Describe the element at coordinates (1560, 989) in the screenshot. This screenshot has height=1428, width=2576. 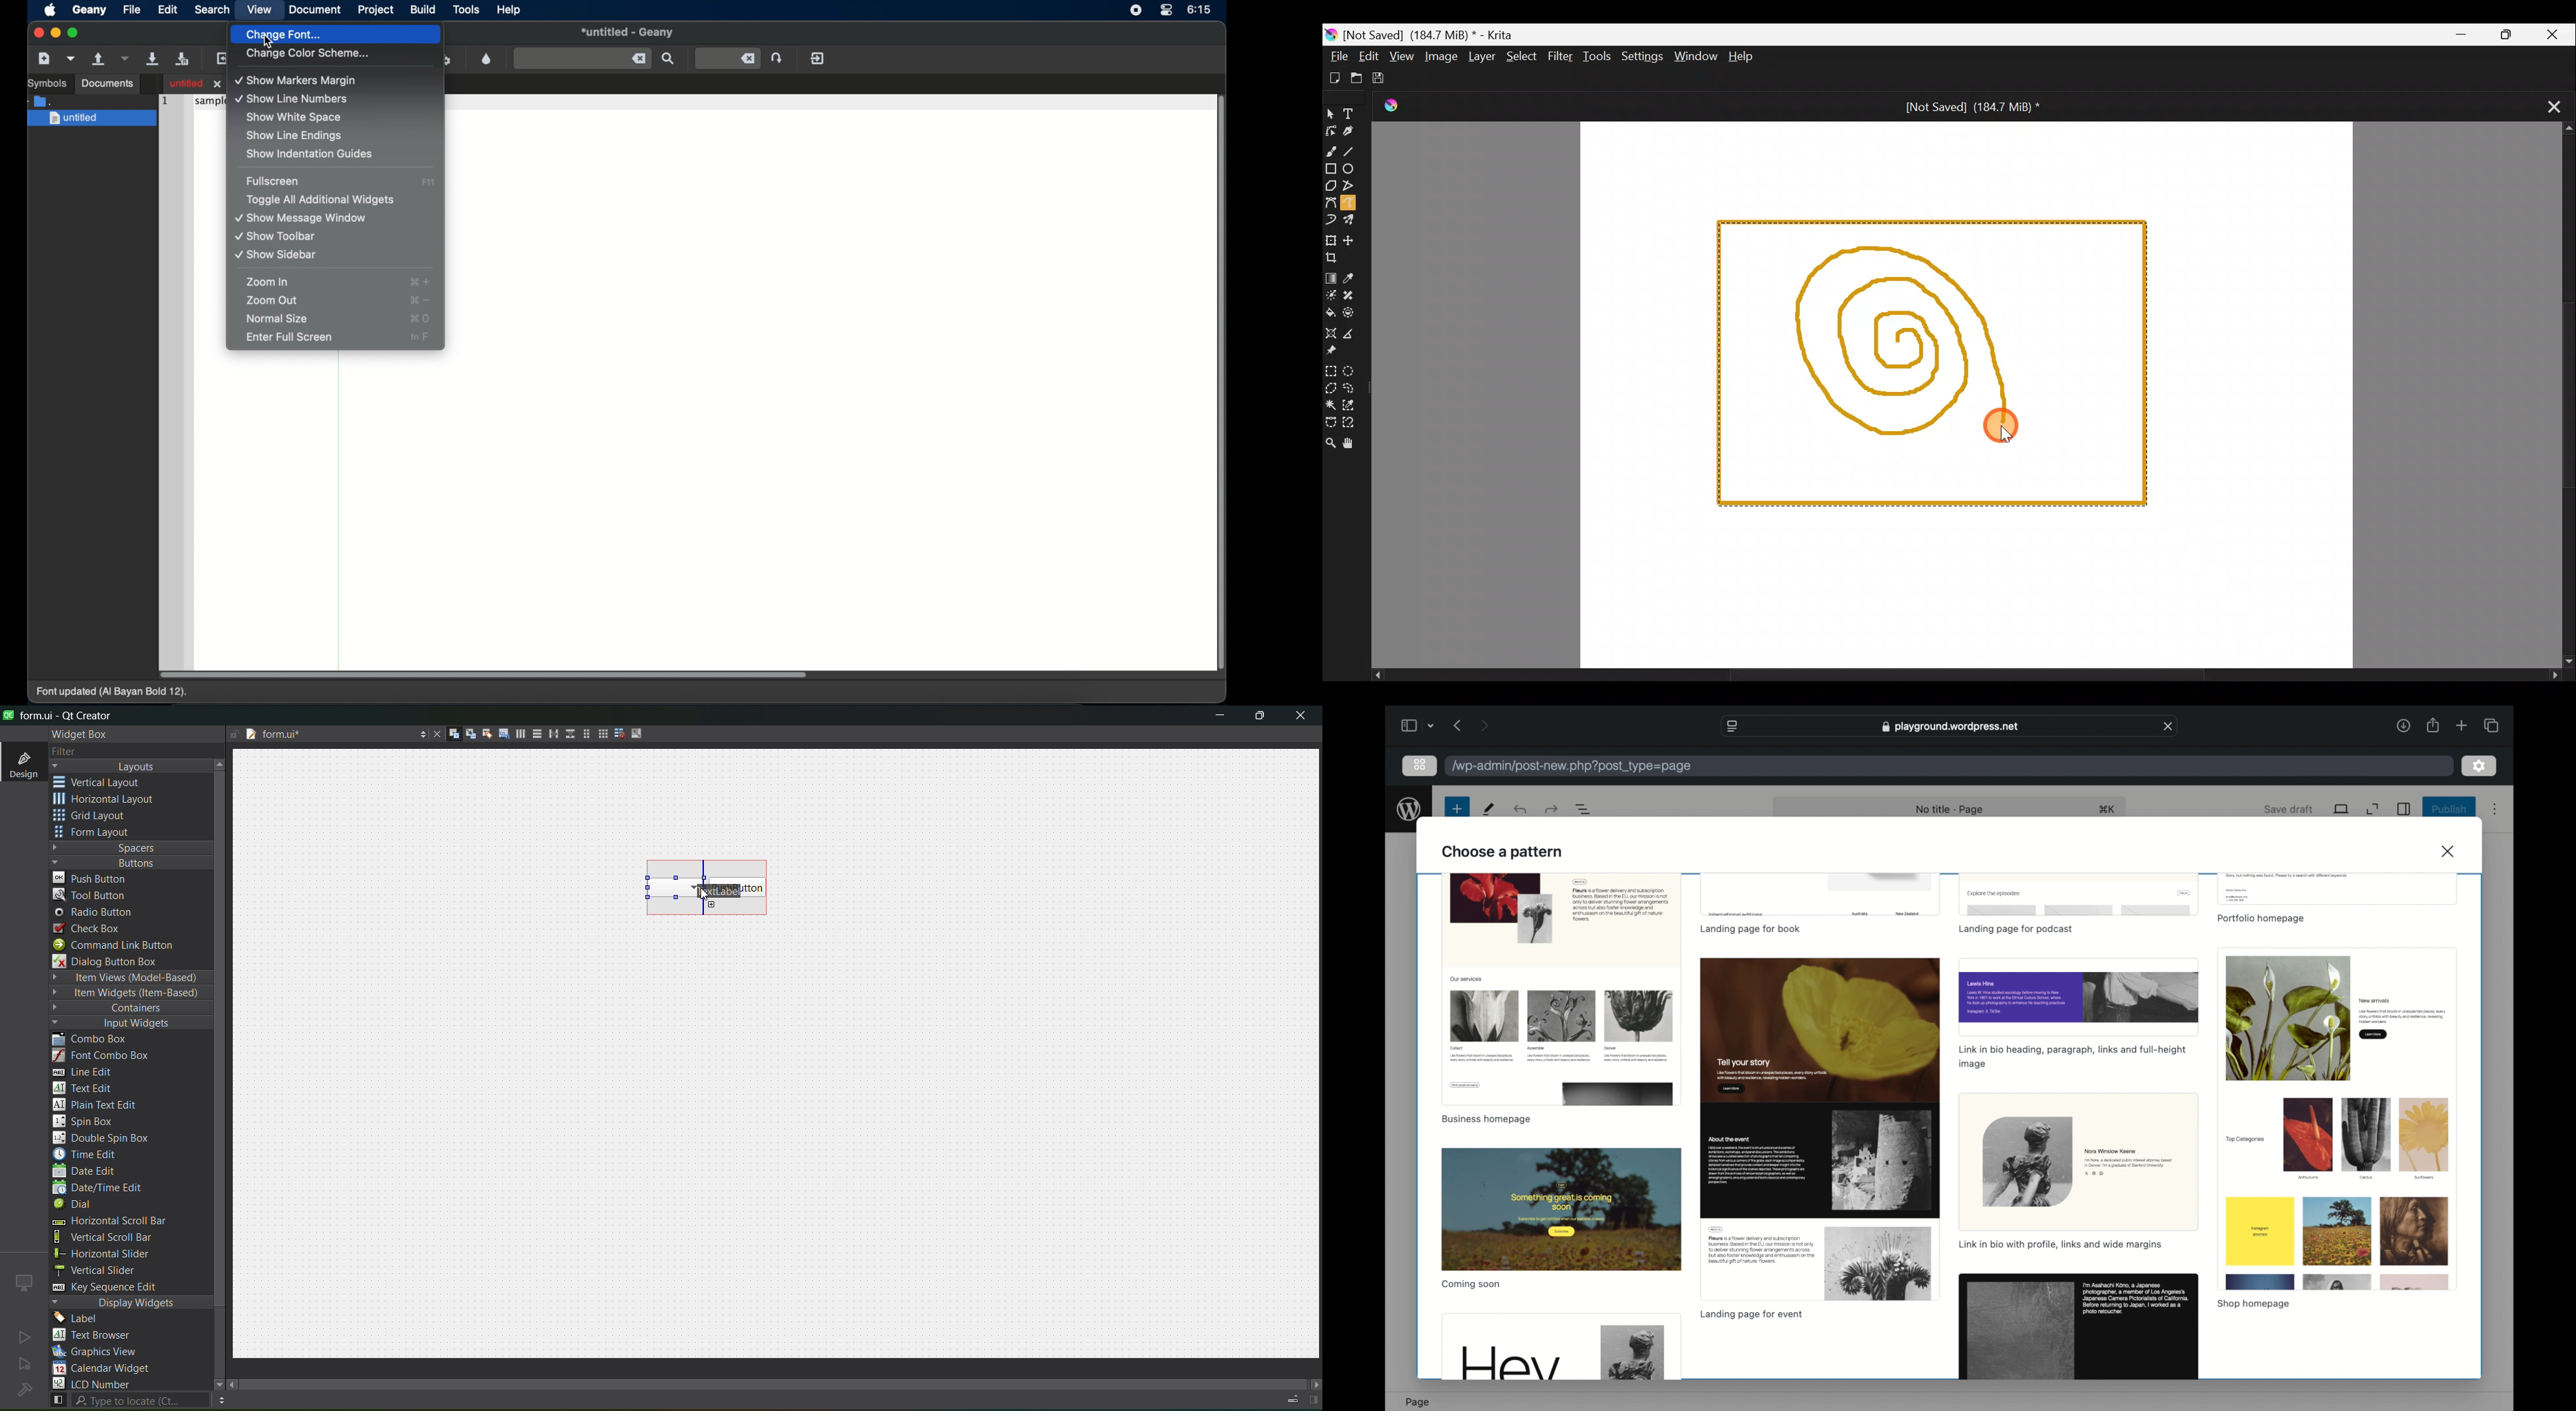
I see `preview` at that location.